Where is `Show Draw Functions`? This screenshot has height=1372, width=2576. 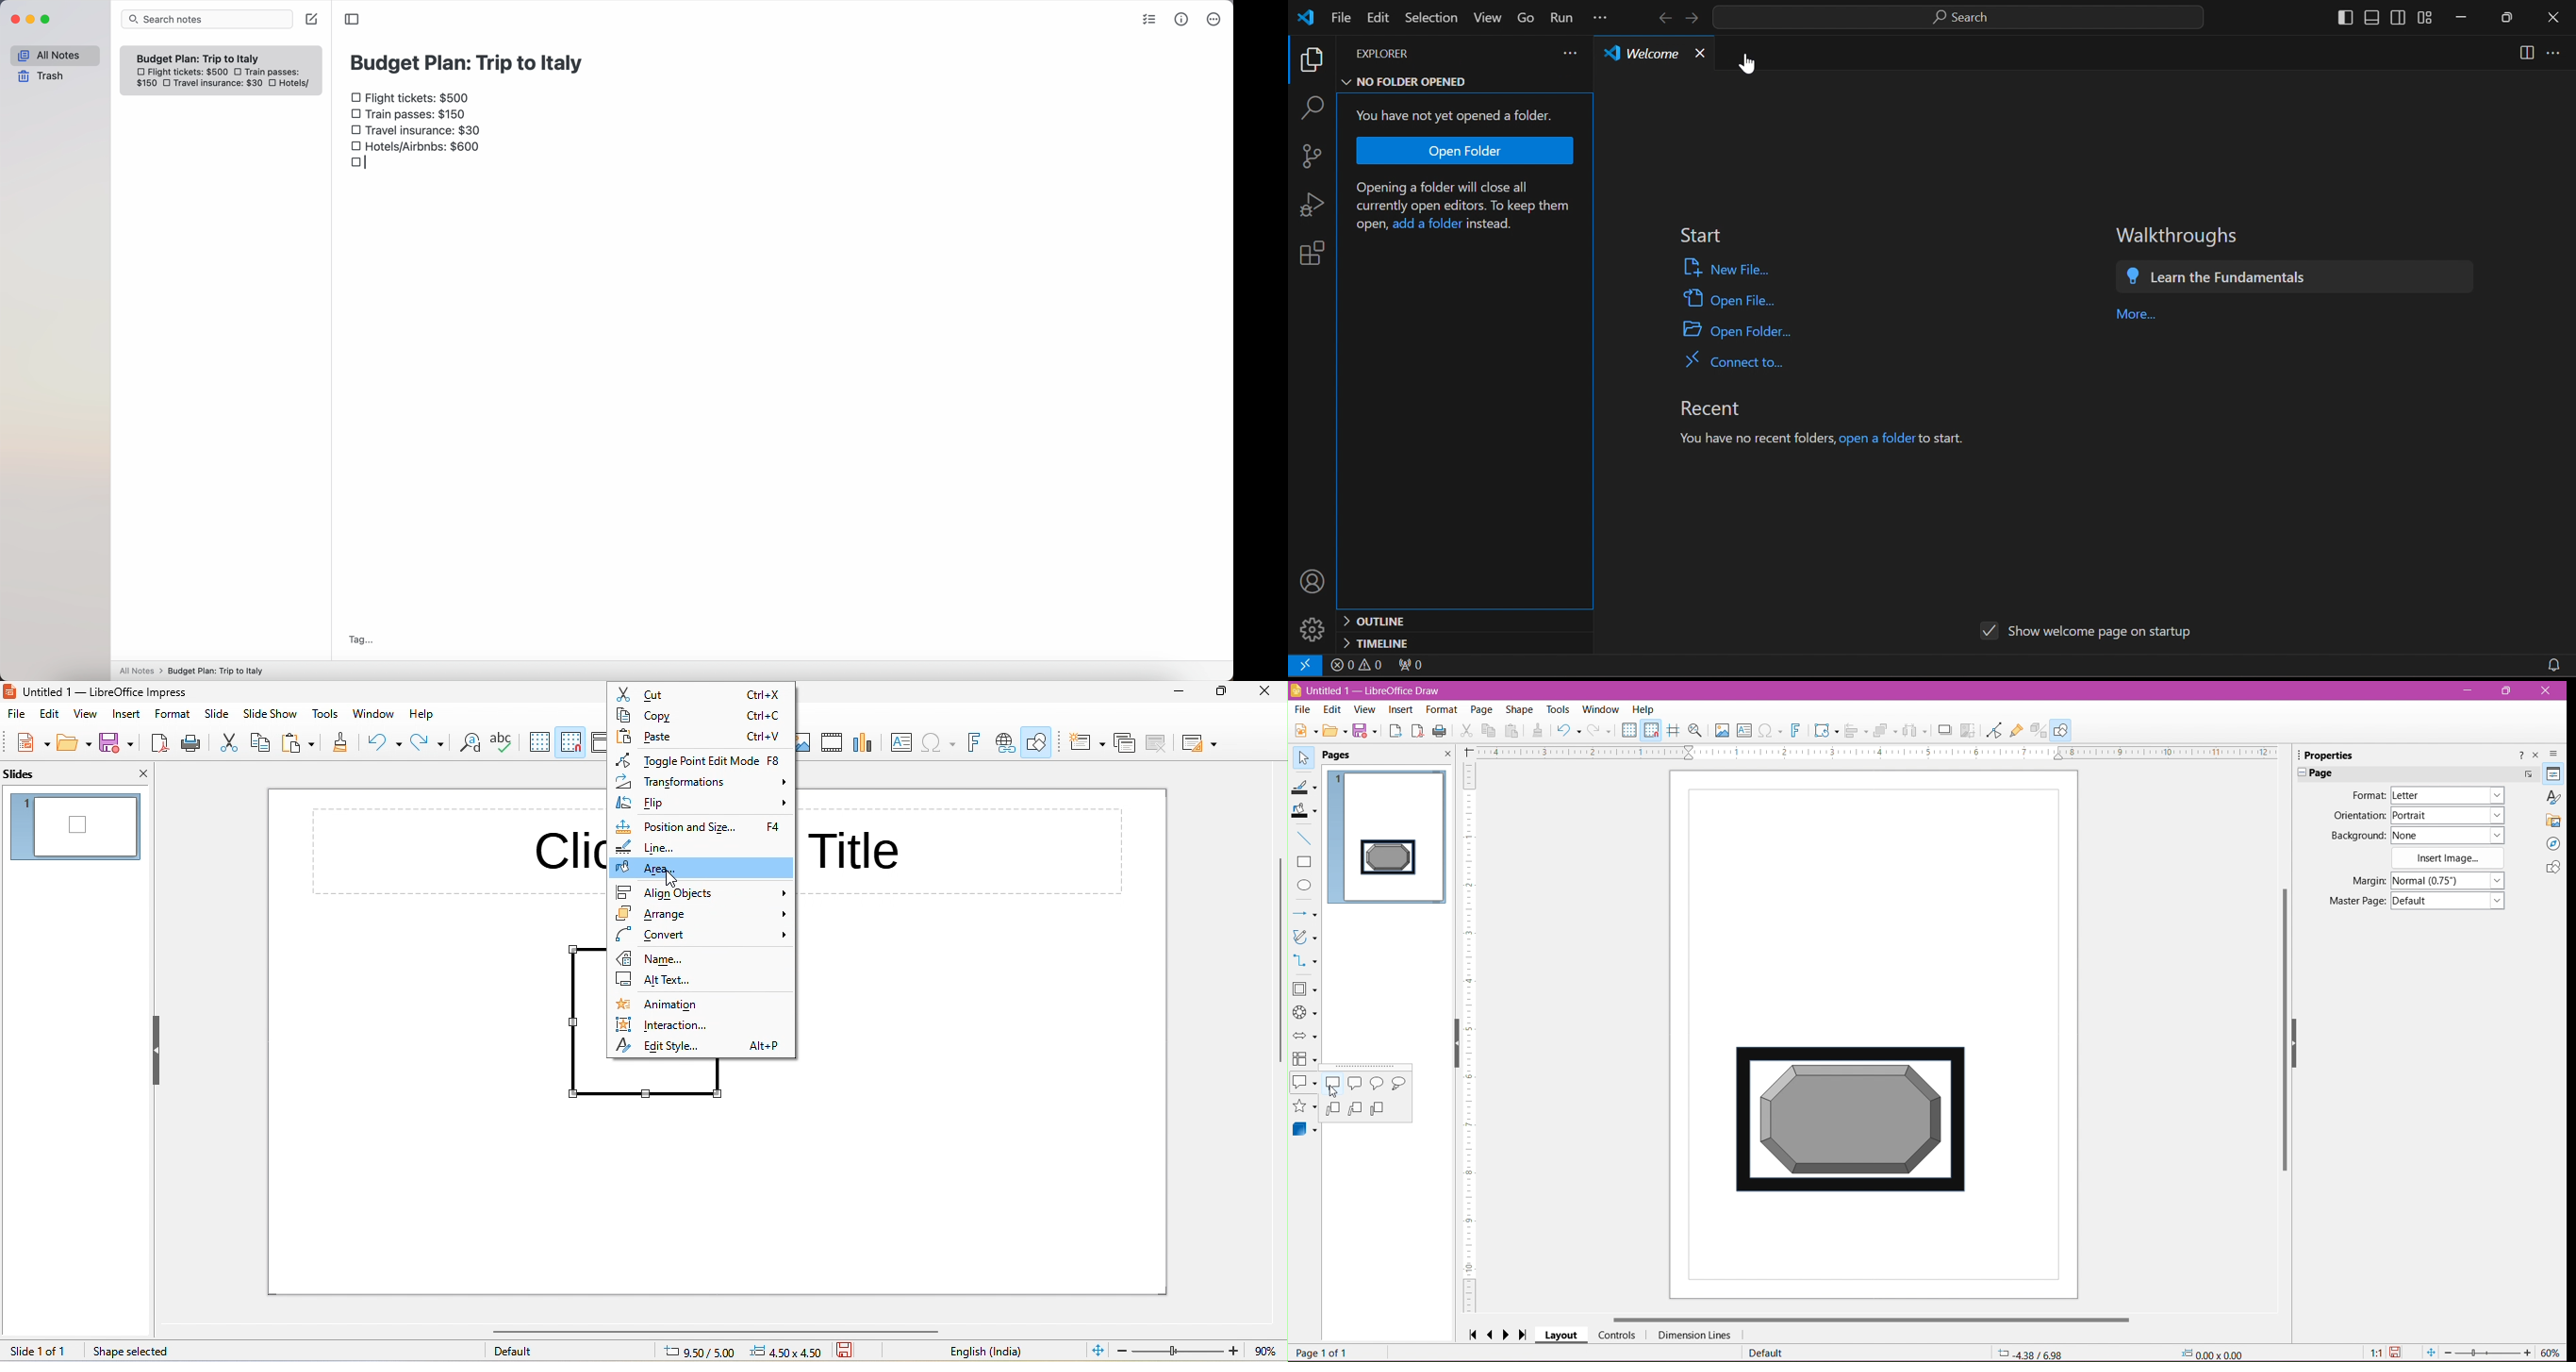
Show Draw Functions is located at coordinates (2063, 730).